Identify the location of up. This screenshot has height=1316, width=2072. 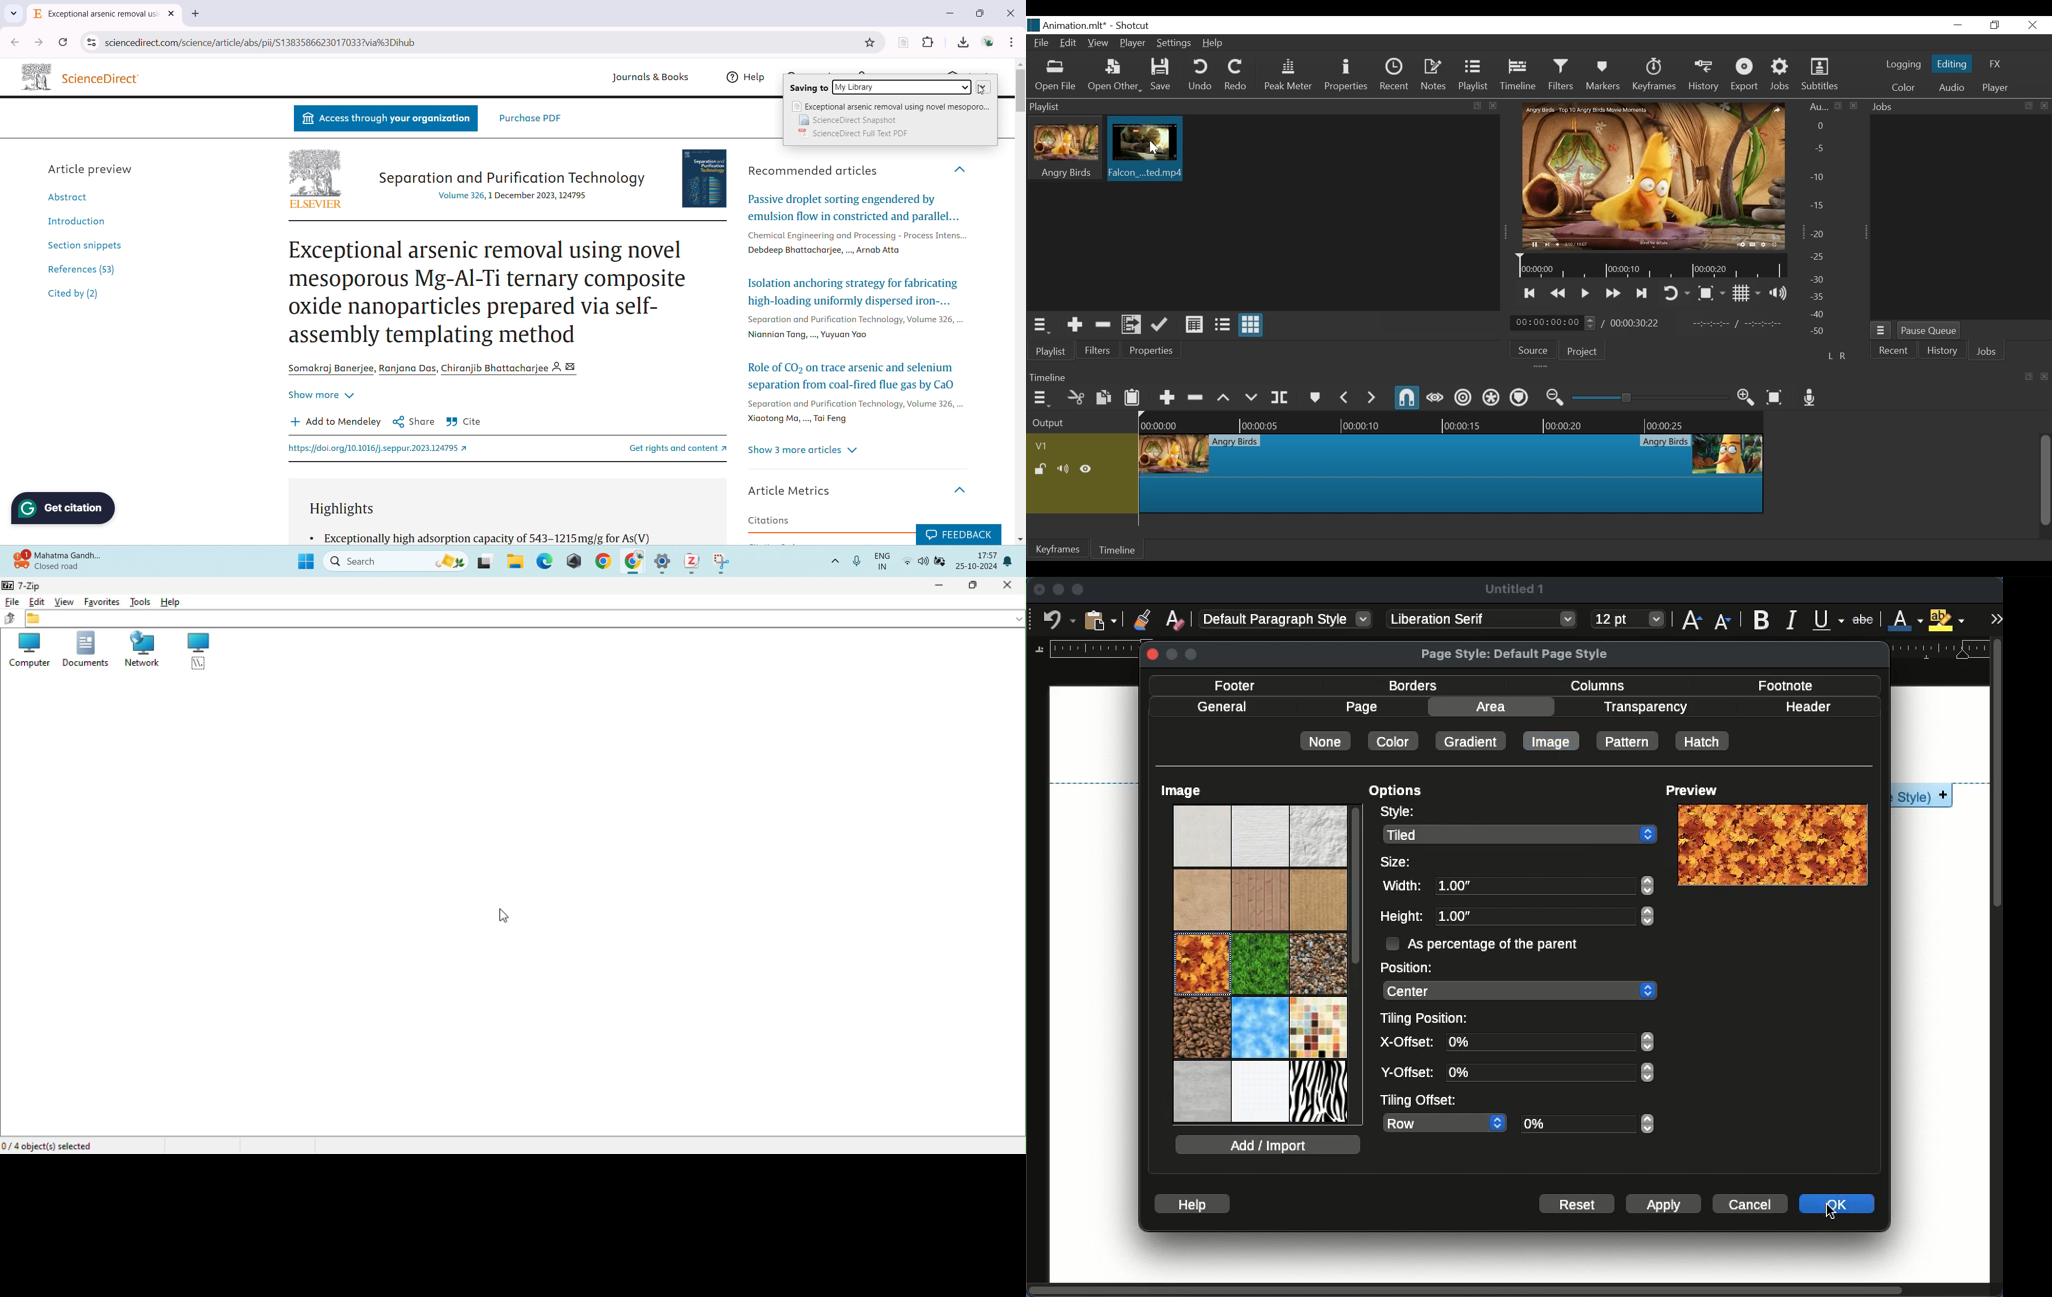
(8, 619).